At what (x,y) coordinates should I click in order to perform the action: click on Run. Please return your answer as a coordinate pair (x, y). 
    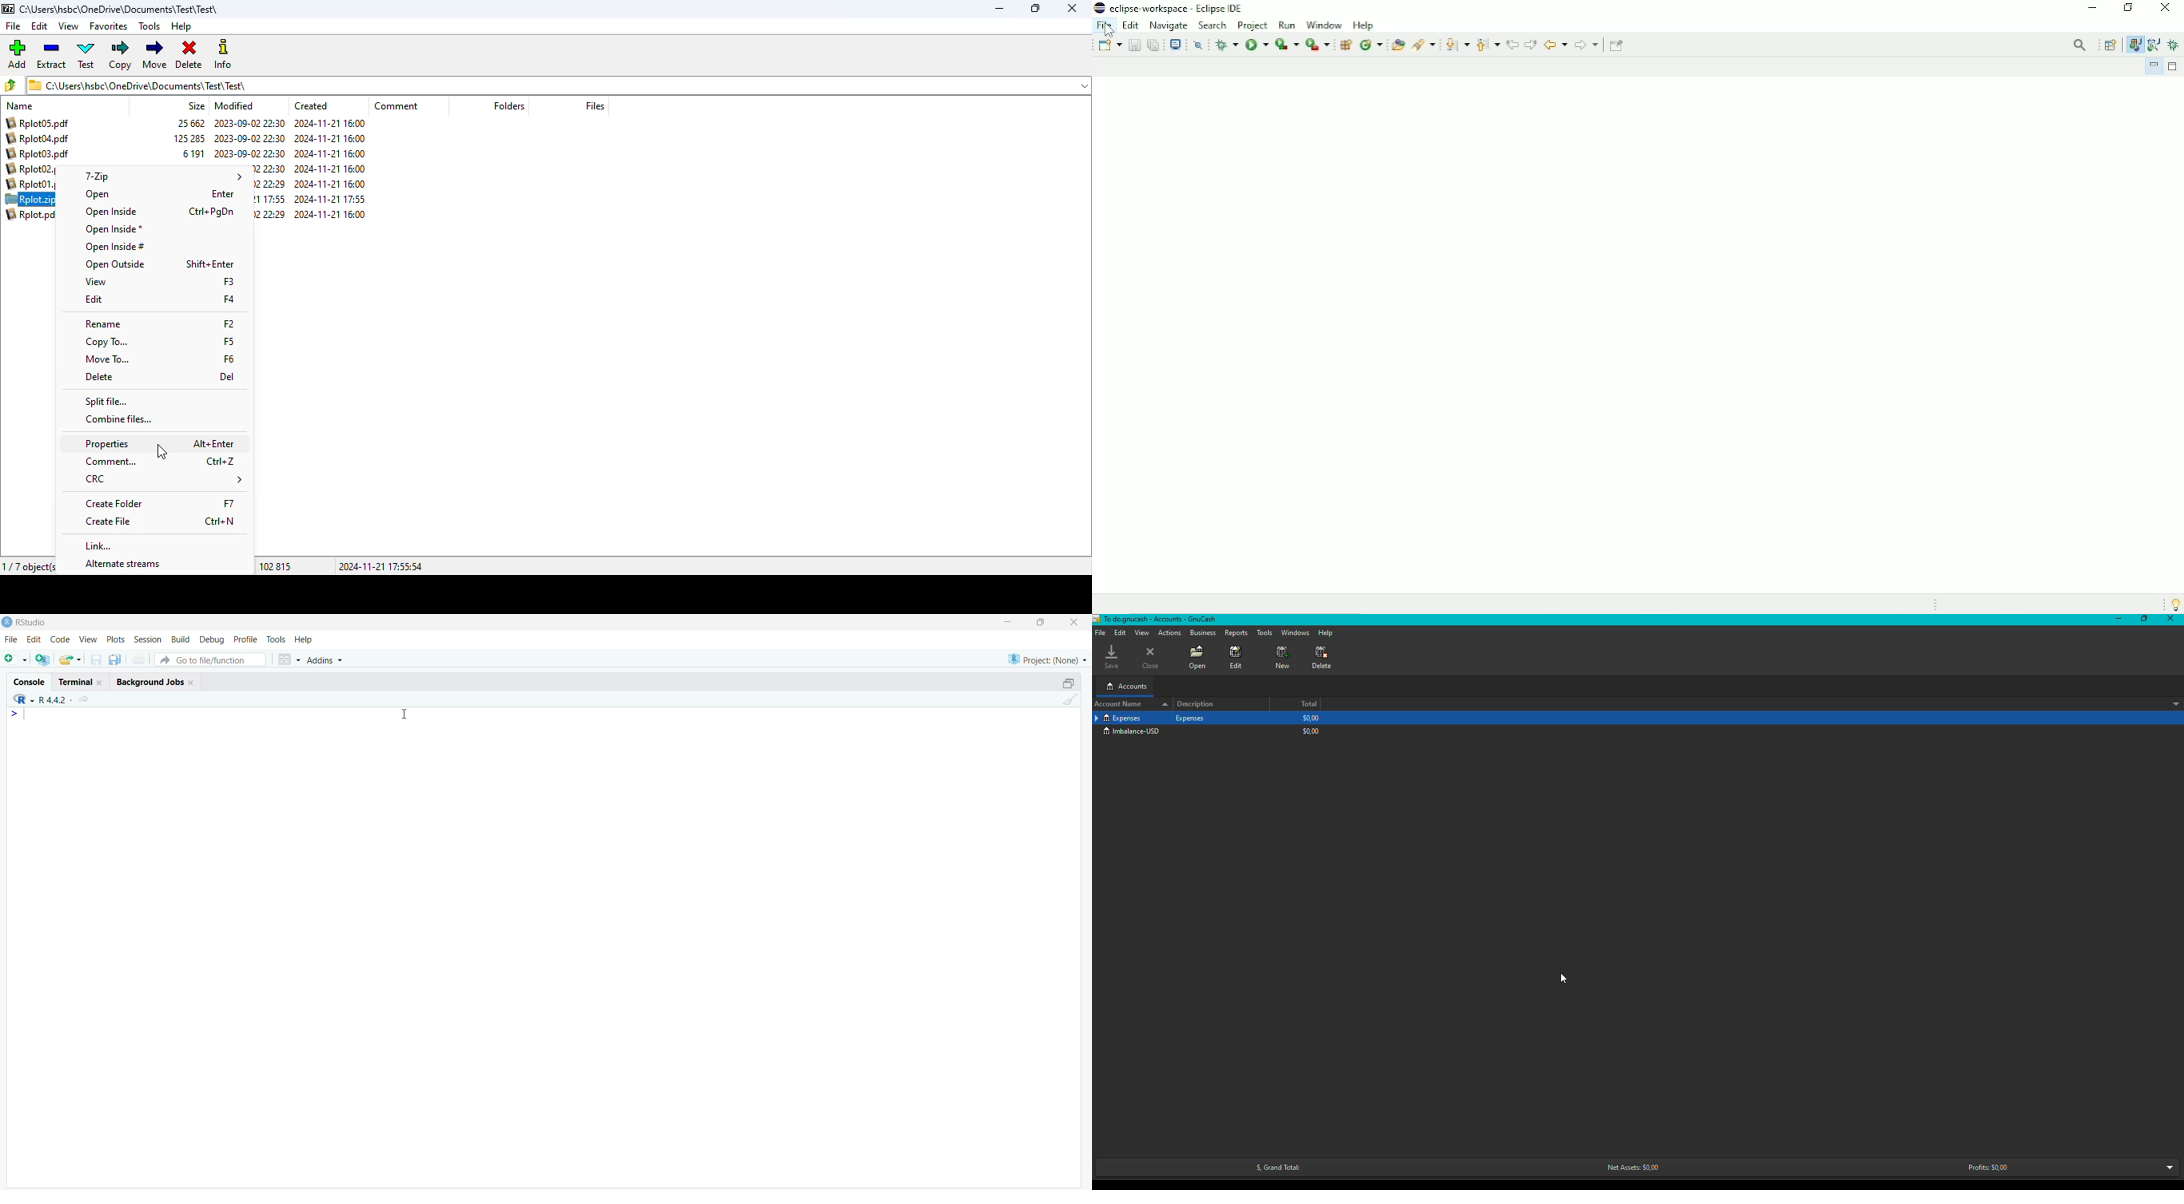
    Looking at the image, I should click on (1257, 44).